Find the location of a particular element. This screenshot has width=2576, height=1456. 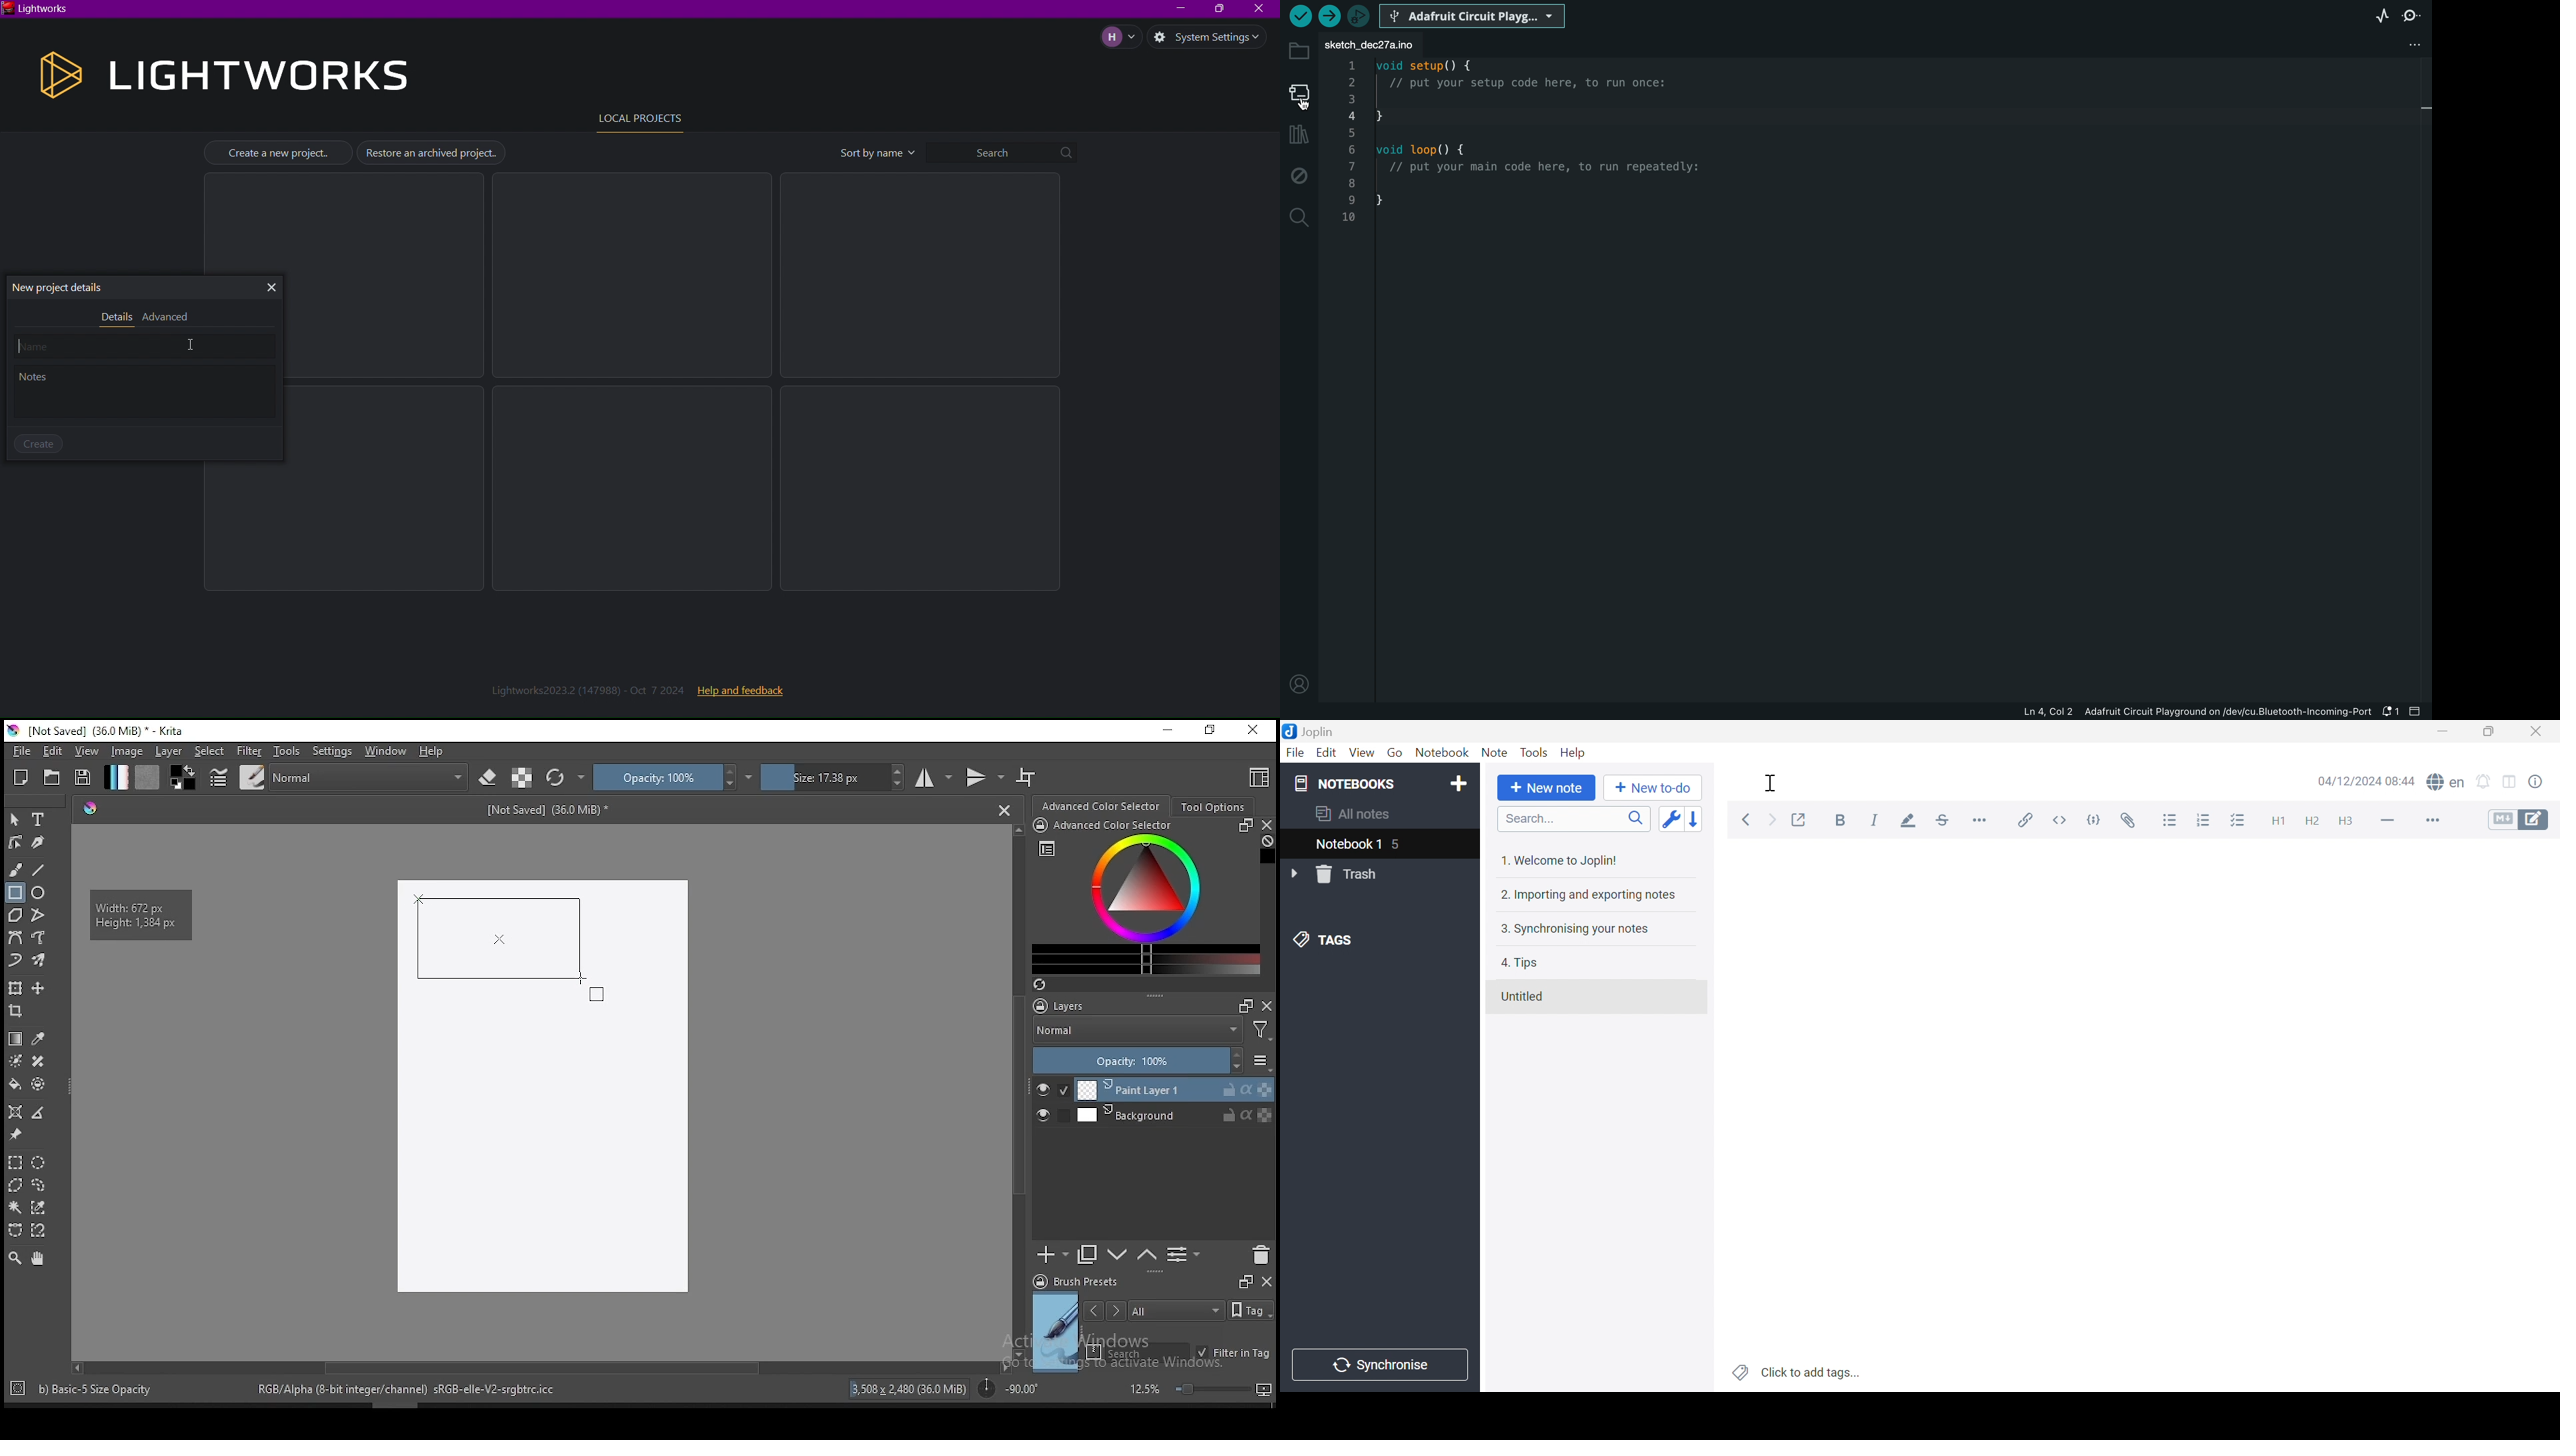

Set alarm is located at coordinates (2483, 781).